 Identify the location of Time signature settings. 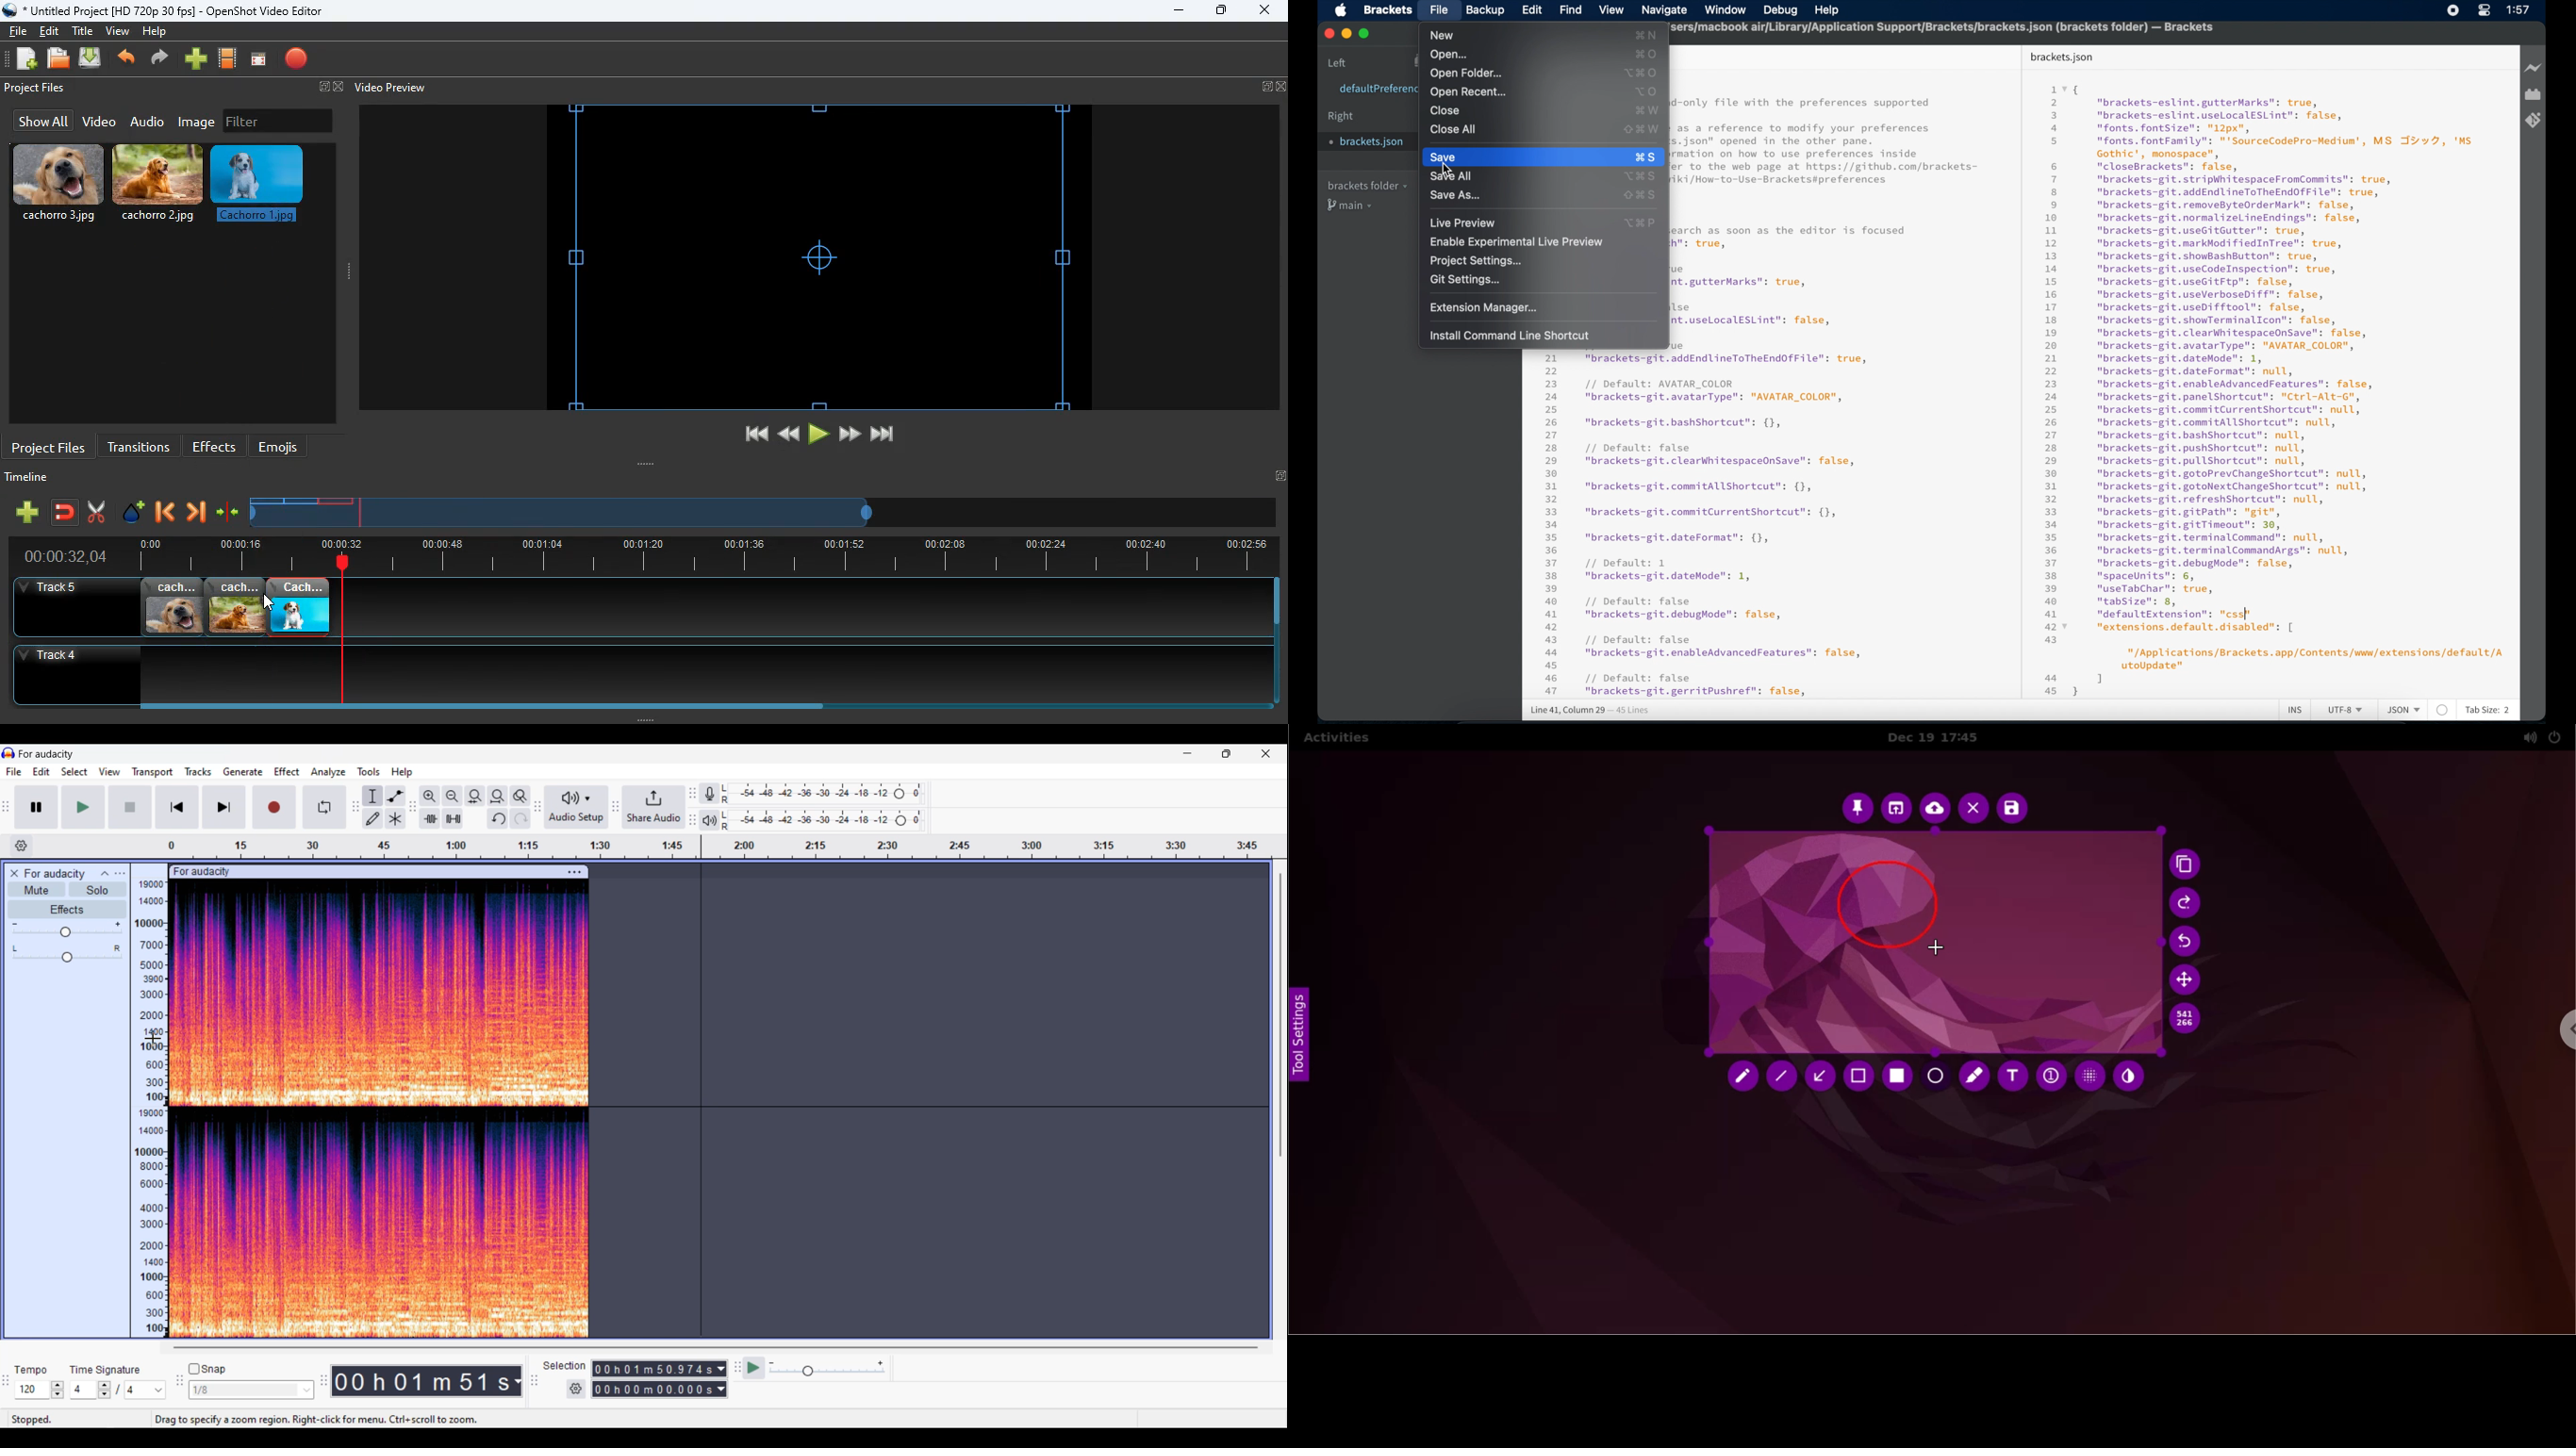
(119, 1390).